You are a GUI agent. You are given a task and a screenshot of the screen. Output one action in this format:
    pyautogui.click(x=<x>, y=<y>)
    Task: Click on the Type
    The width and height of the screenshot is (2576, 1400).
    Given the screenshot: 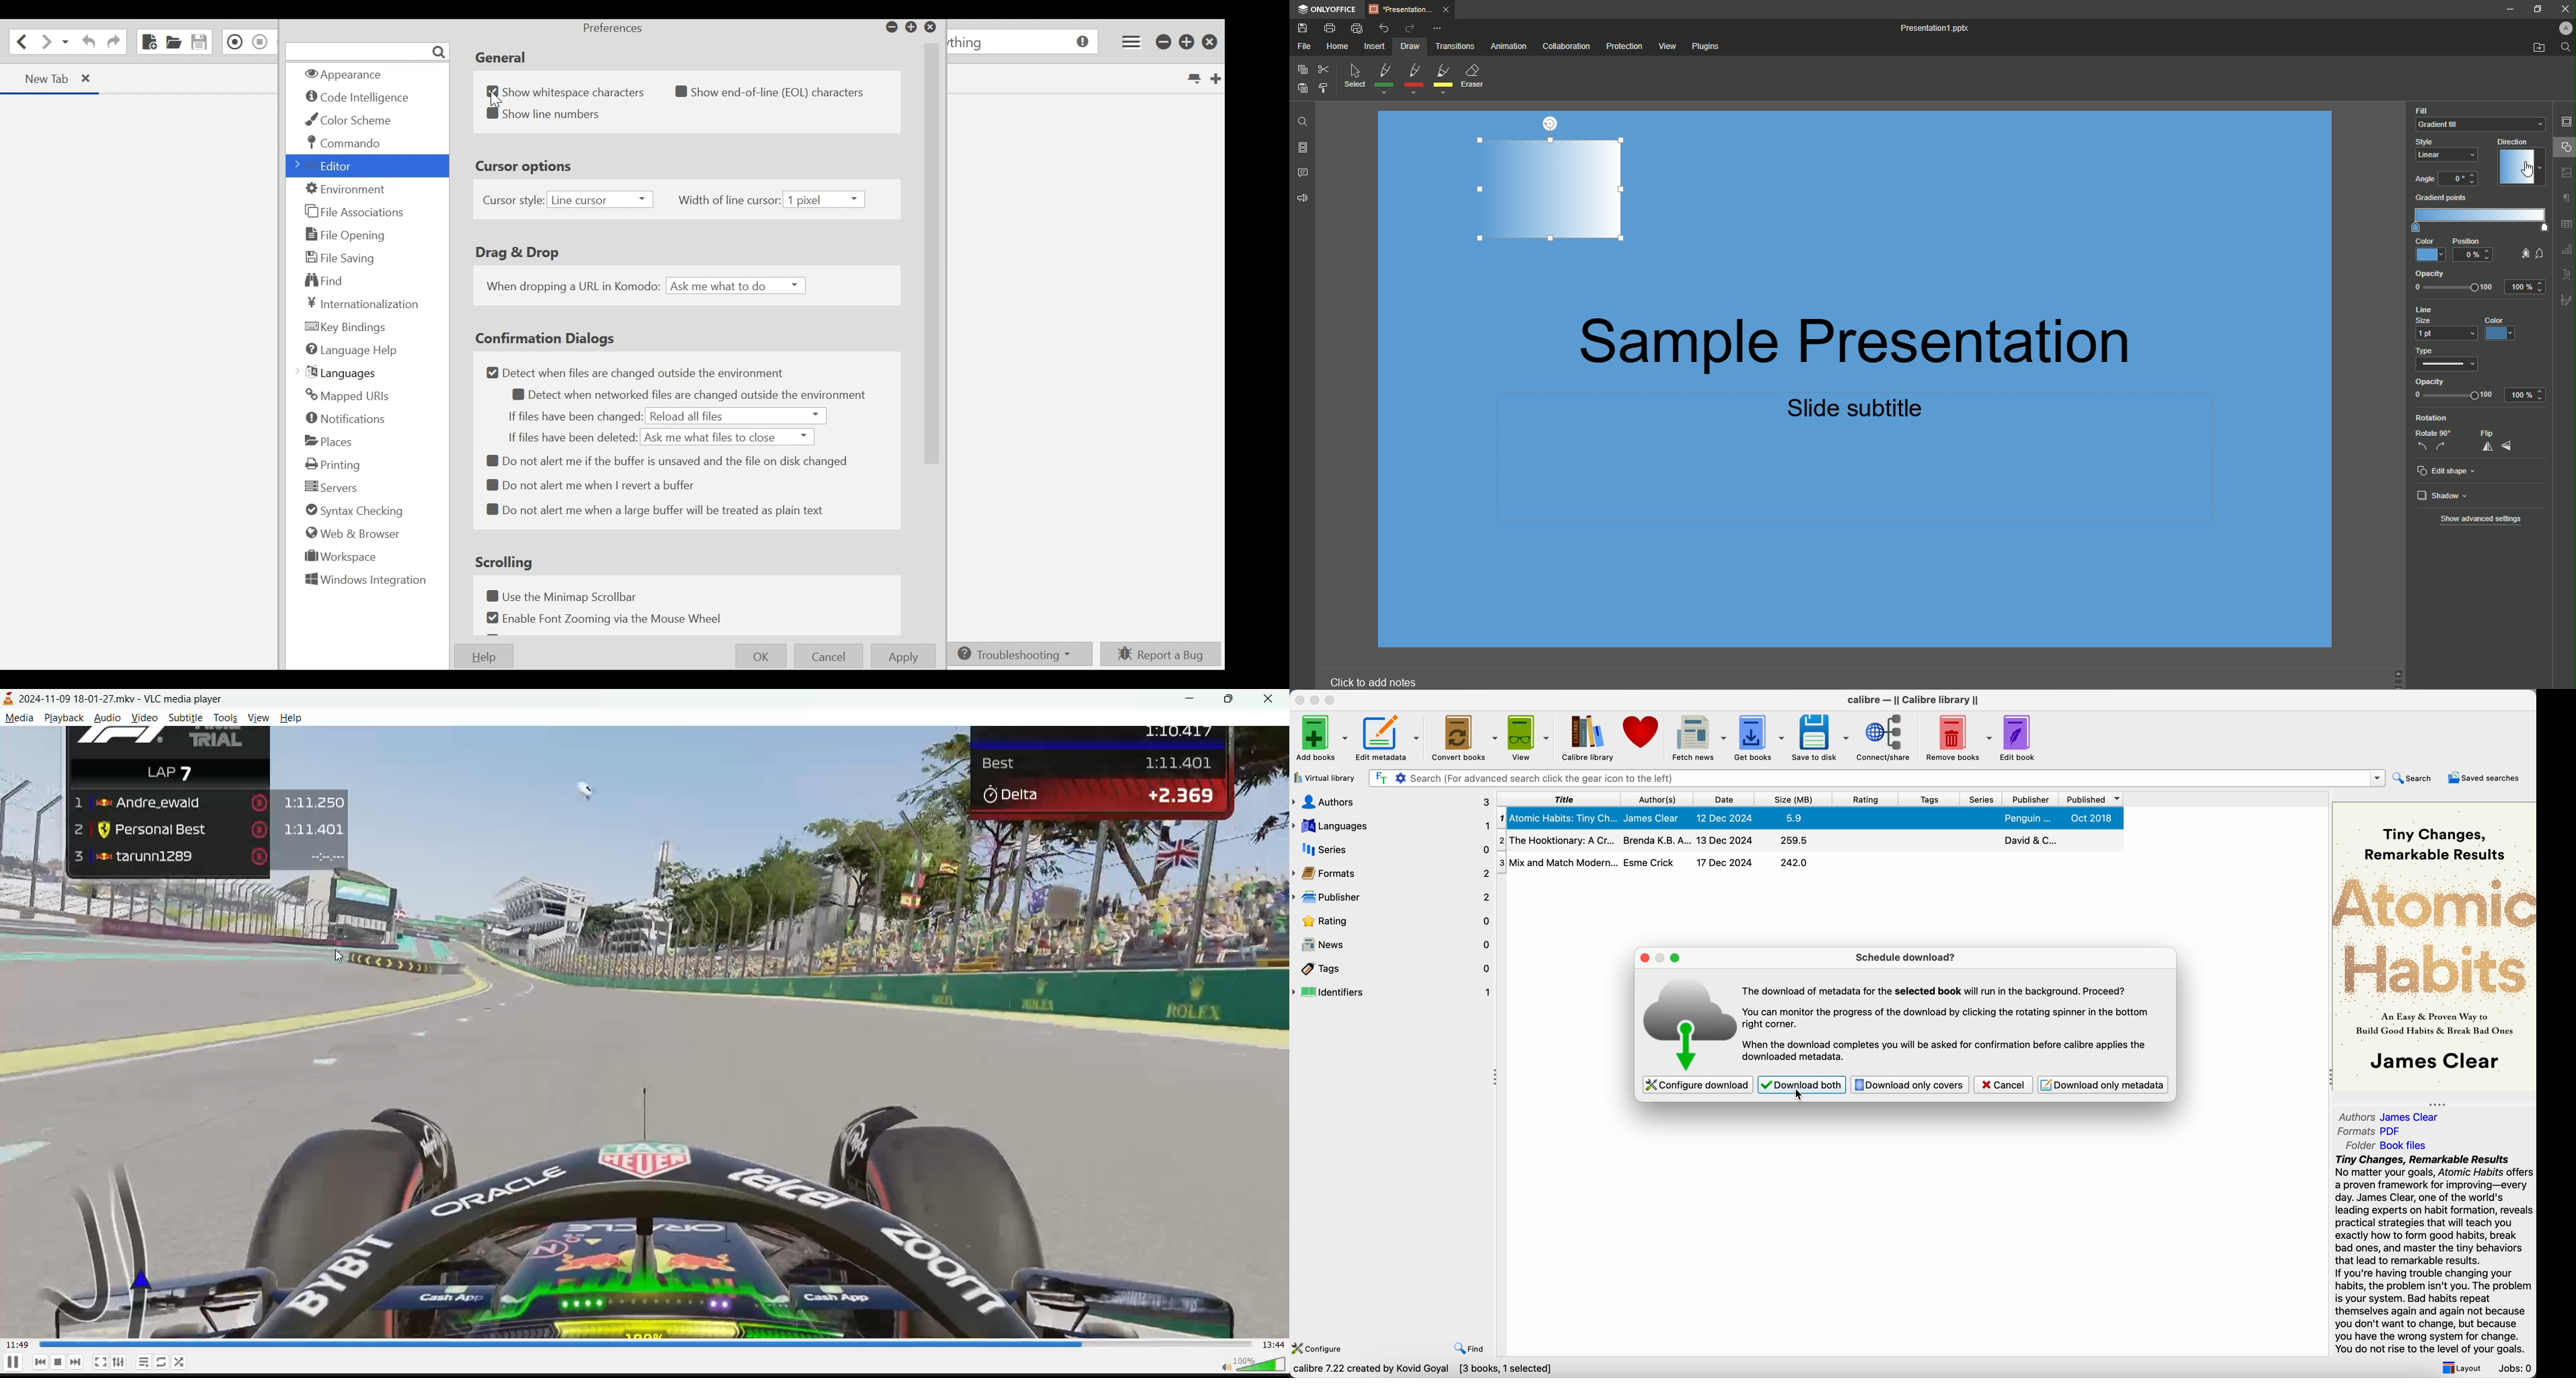 What is the action you would take?
    pyautogui.click(x=2453, y=358)
    